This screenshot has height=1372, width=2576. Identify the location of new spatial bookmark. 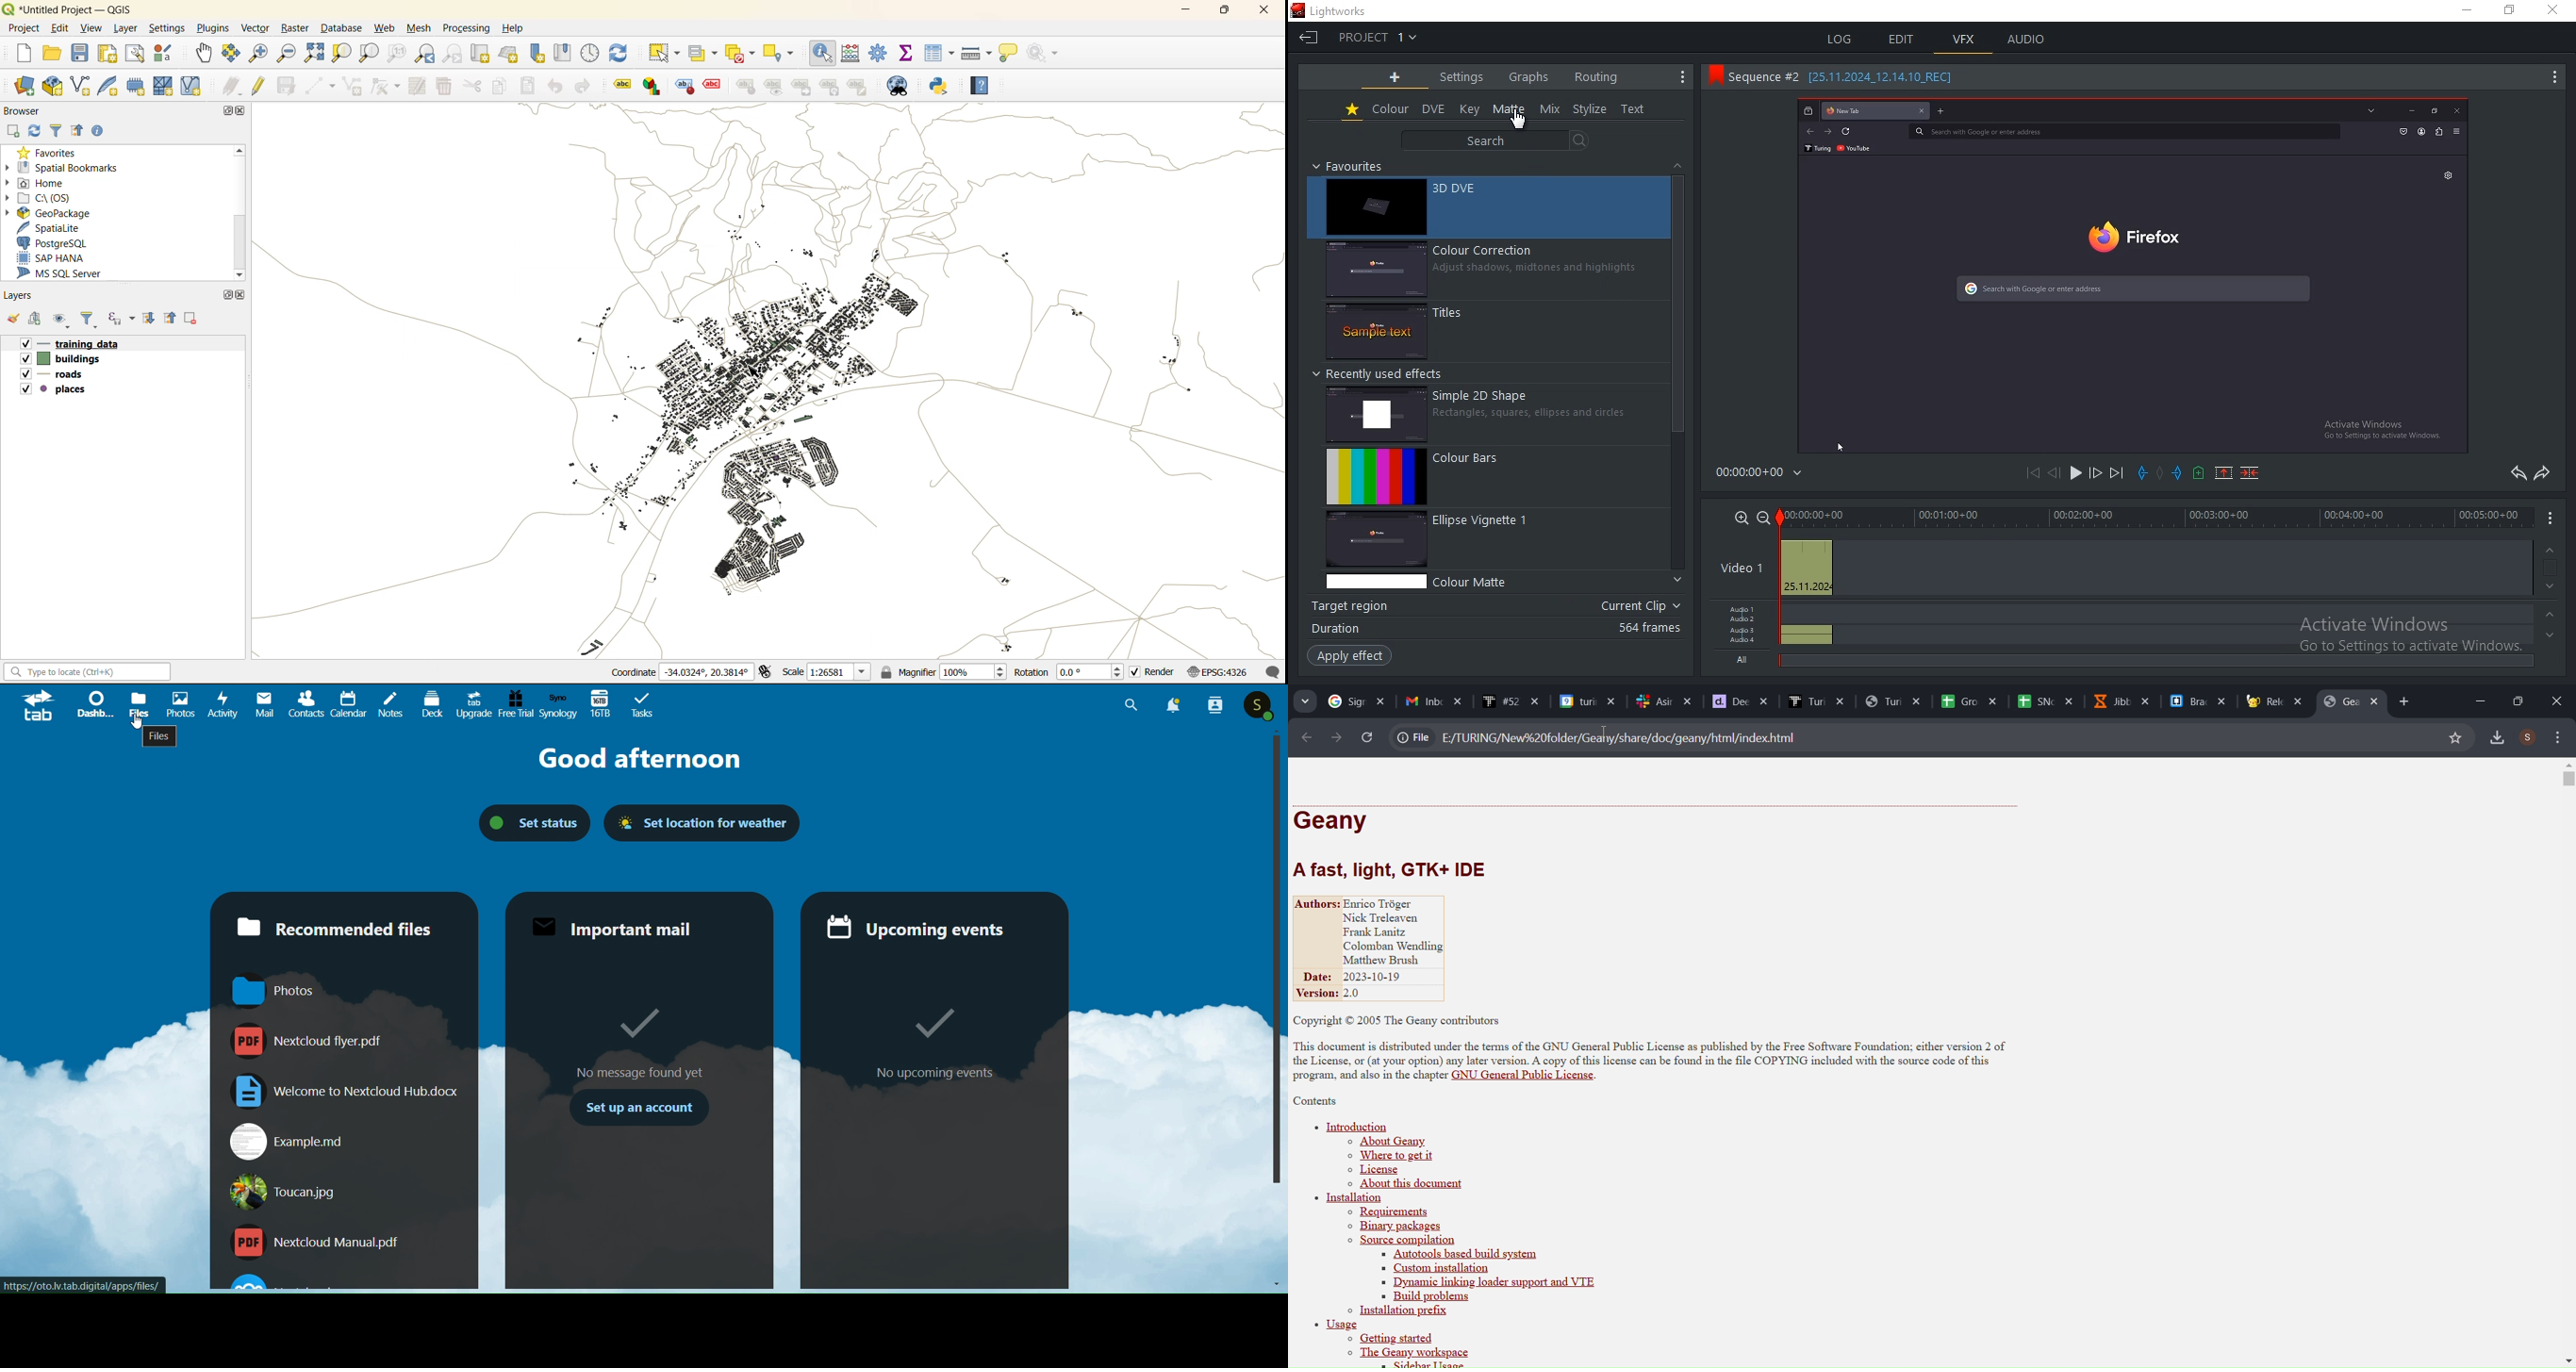
(539, 56).